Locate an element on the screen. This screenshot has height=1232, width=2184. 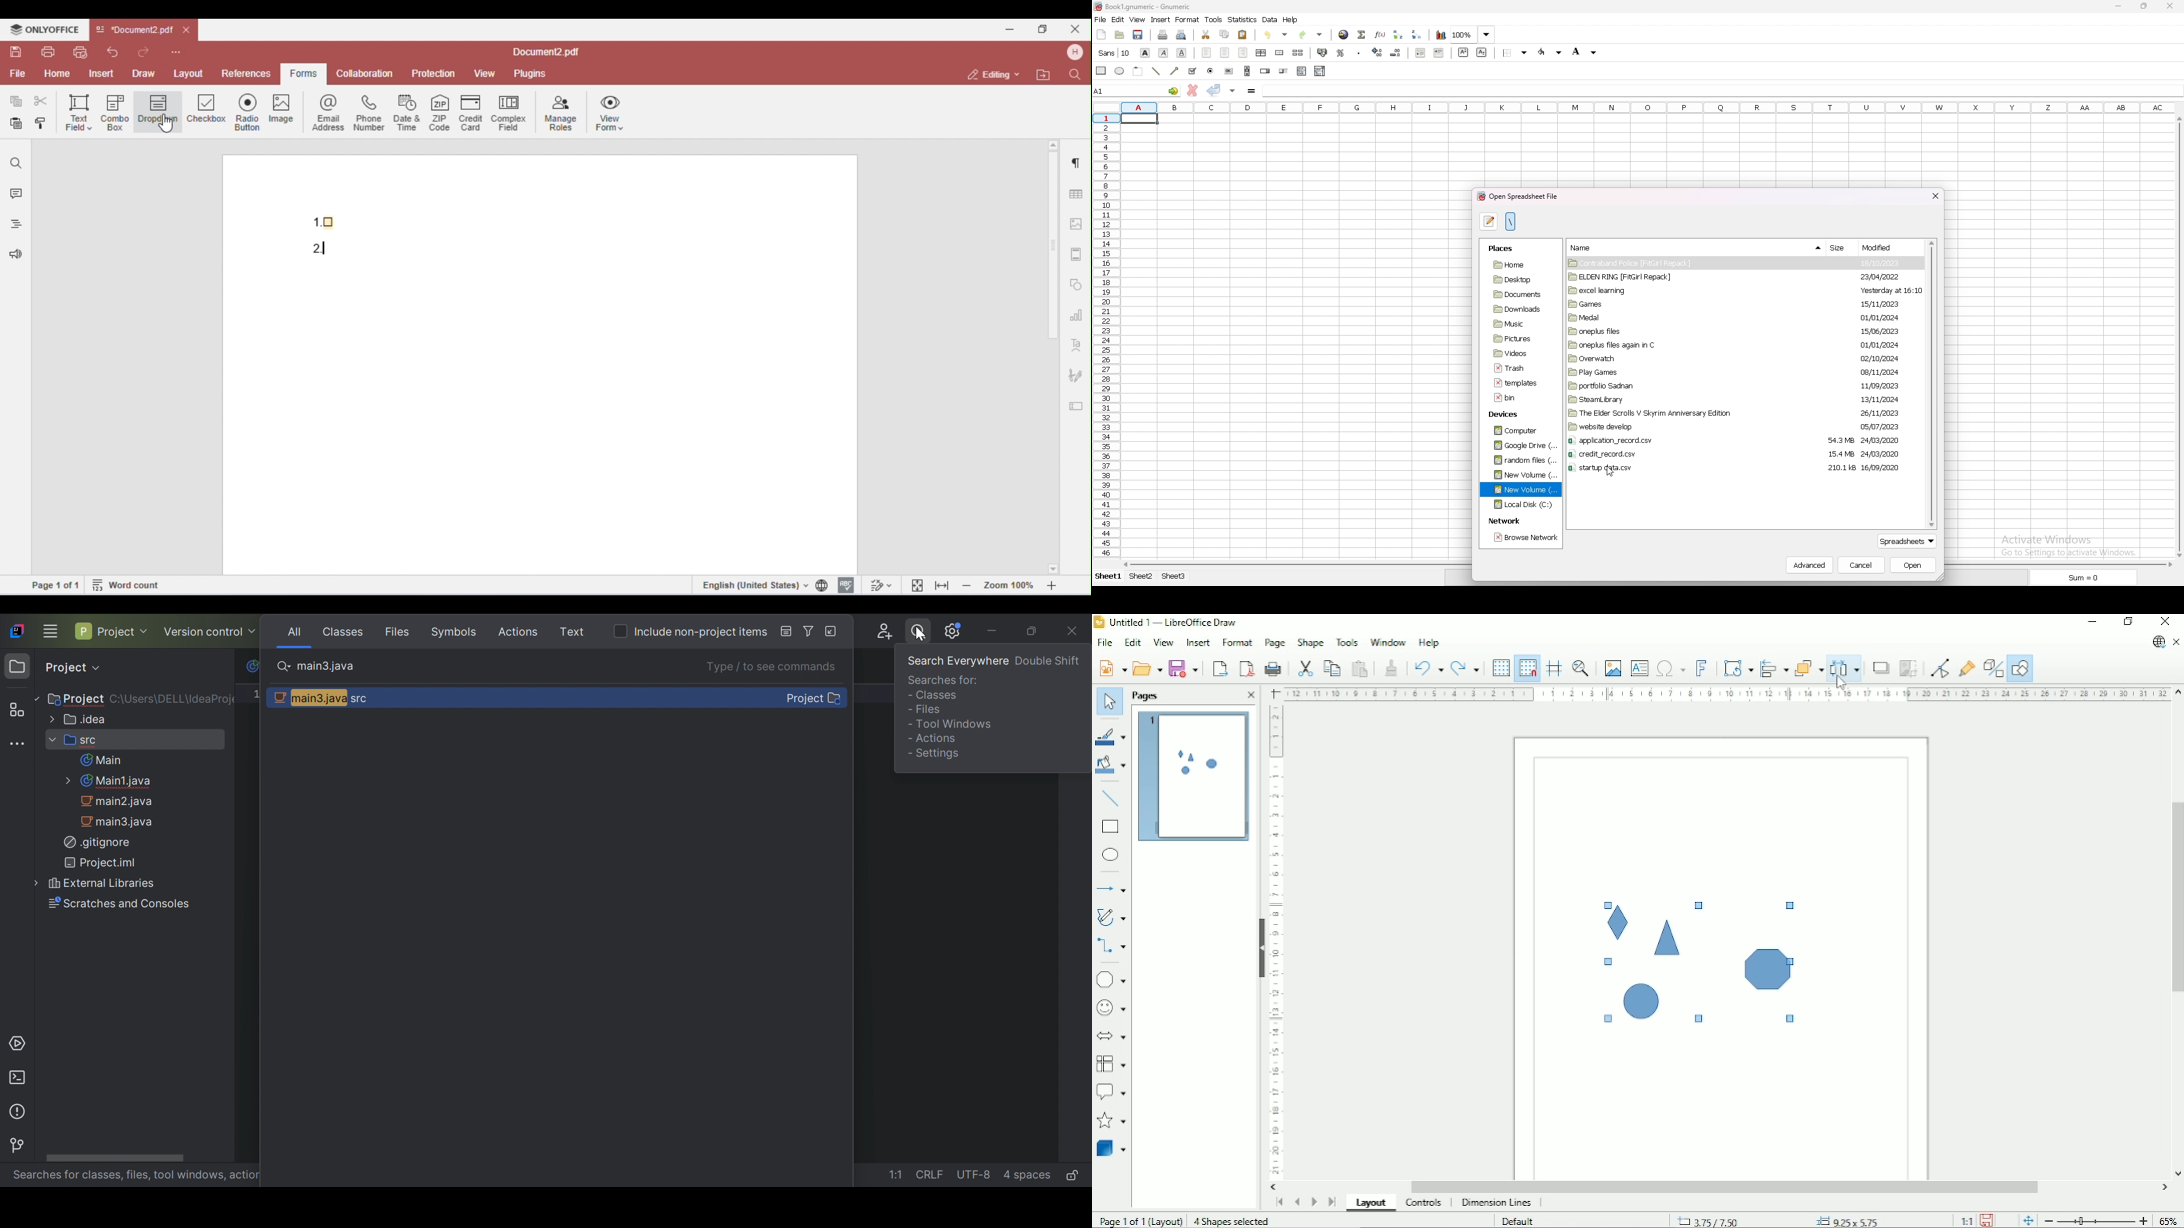
folder is located at coordinates (1698, 263).